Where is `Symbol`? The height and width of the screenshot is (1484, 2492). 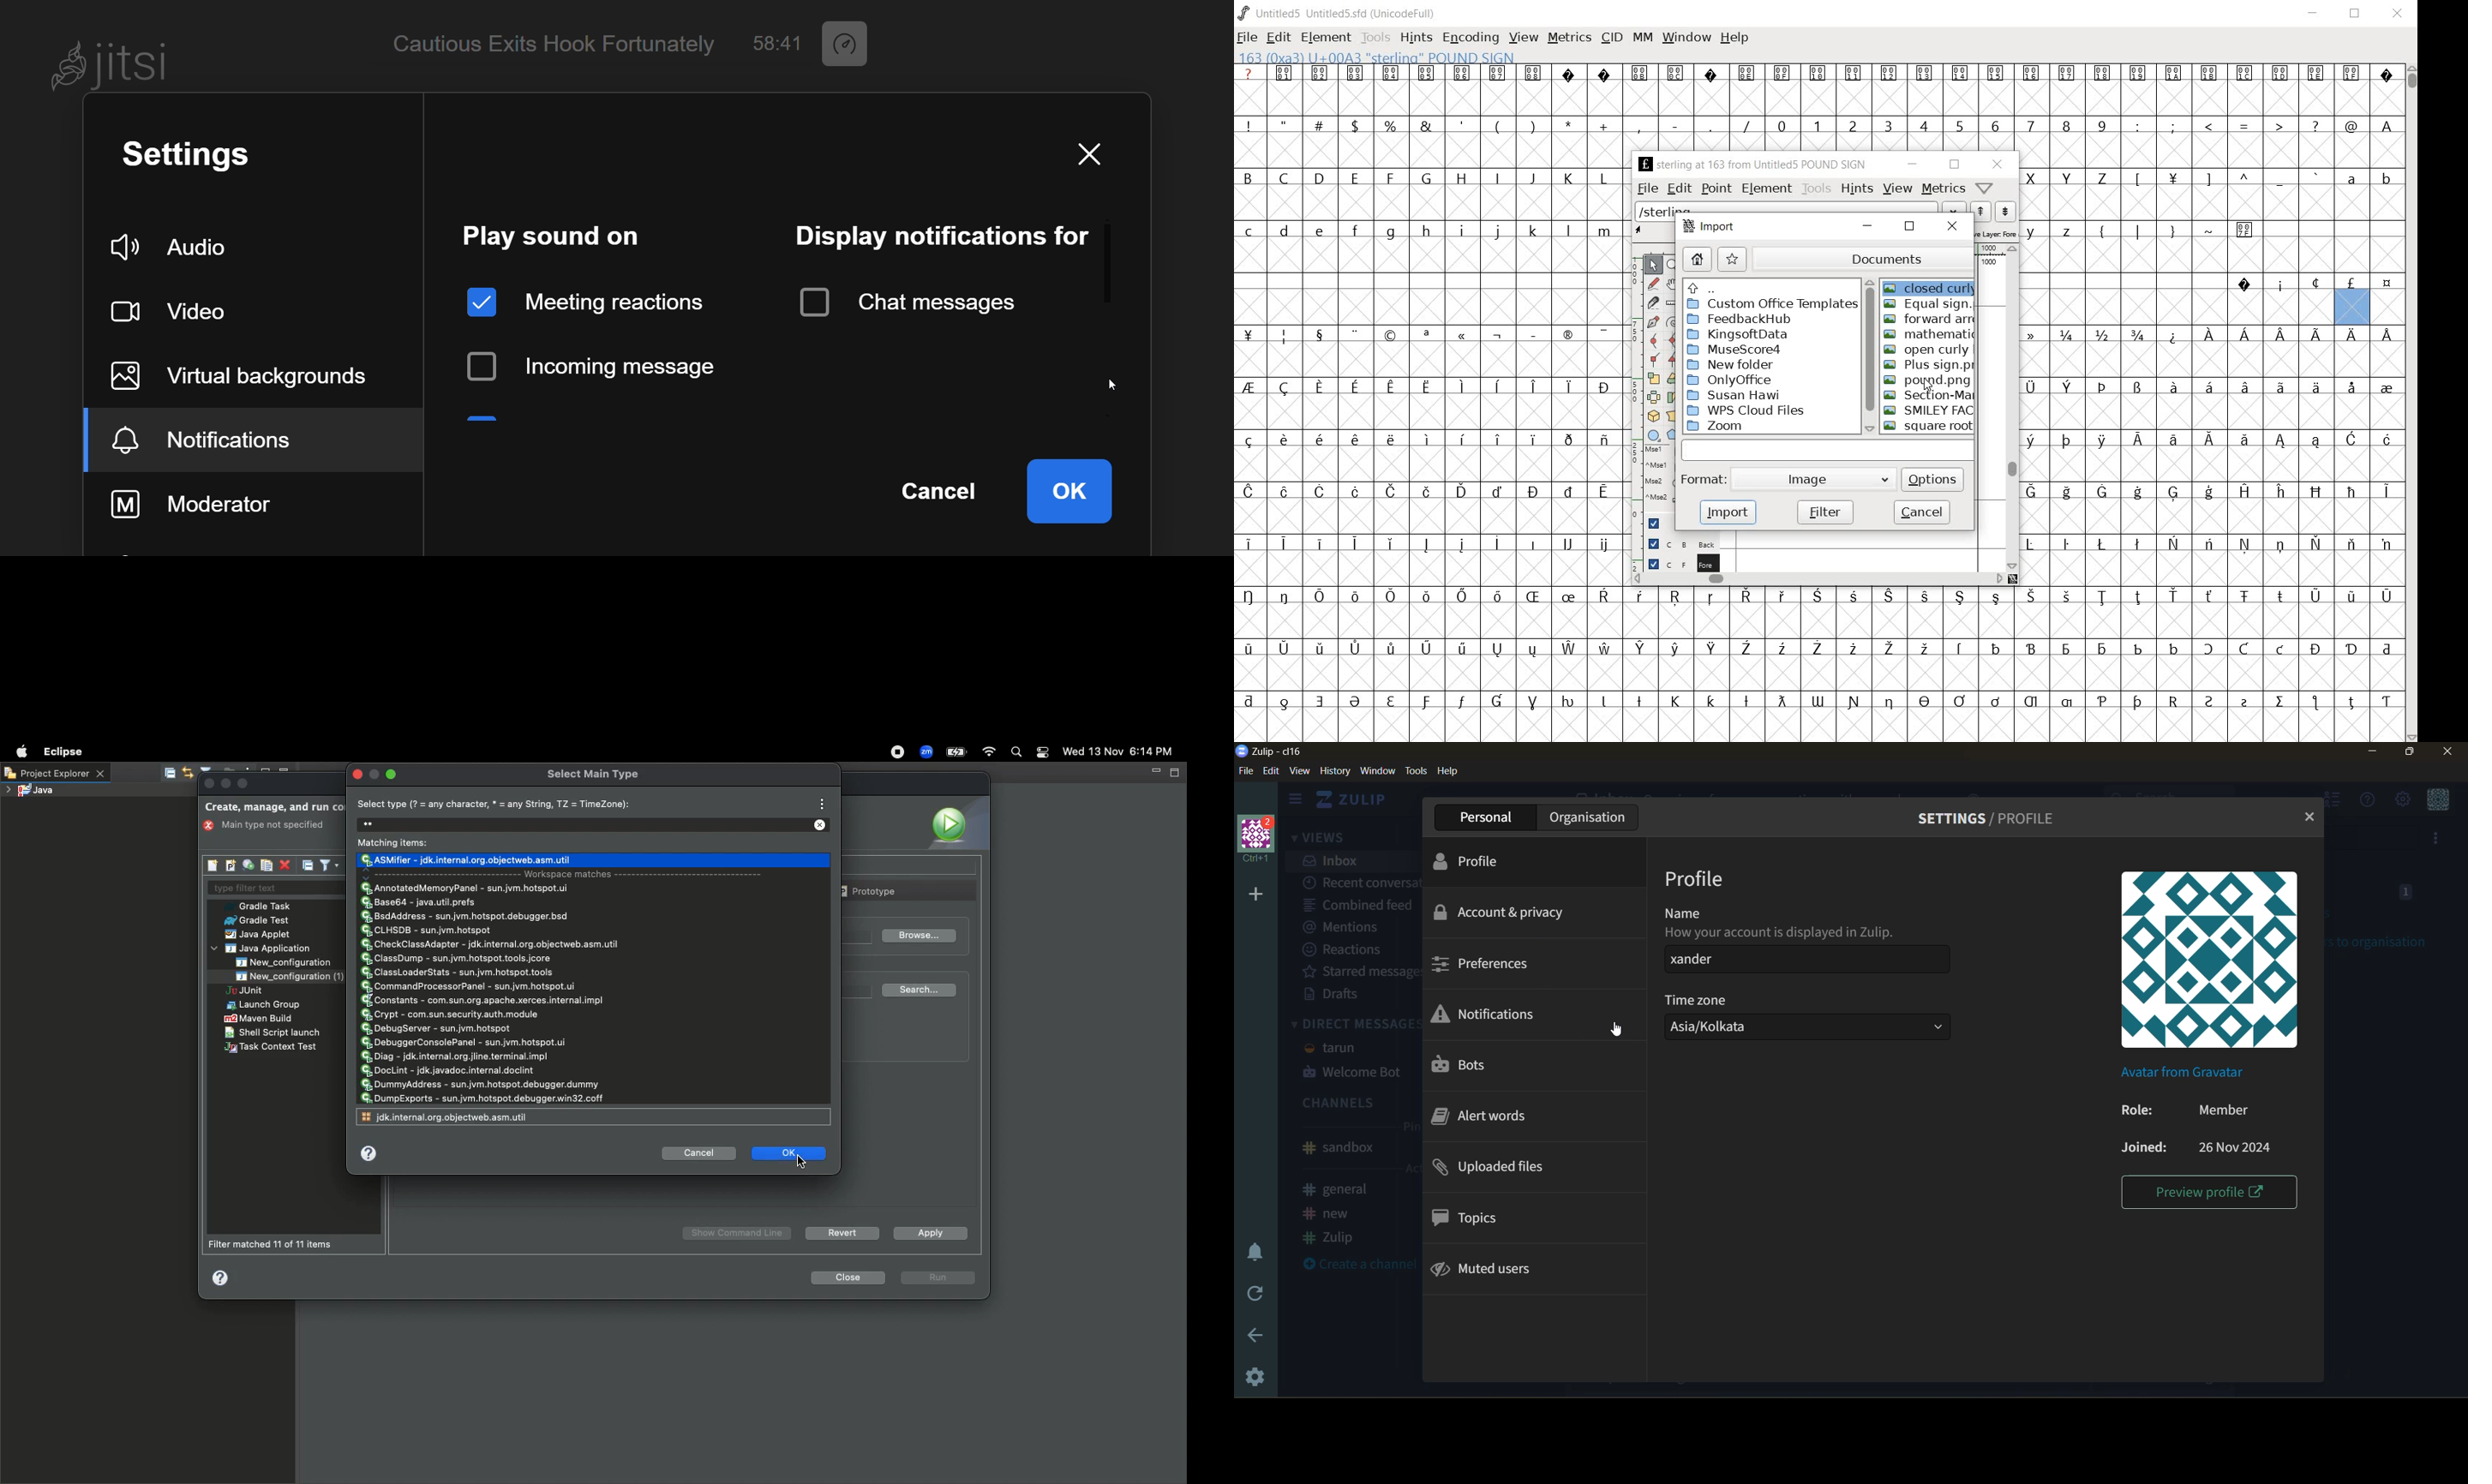
Symbol is located at coordinates (1676, 701).